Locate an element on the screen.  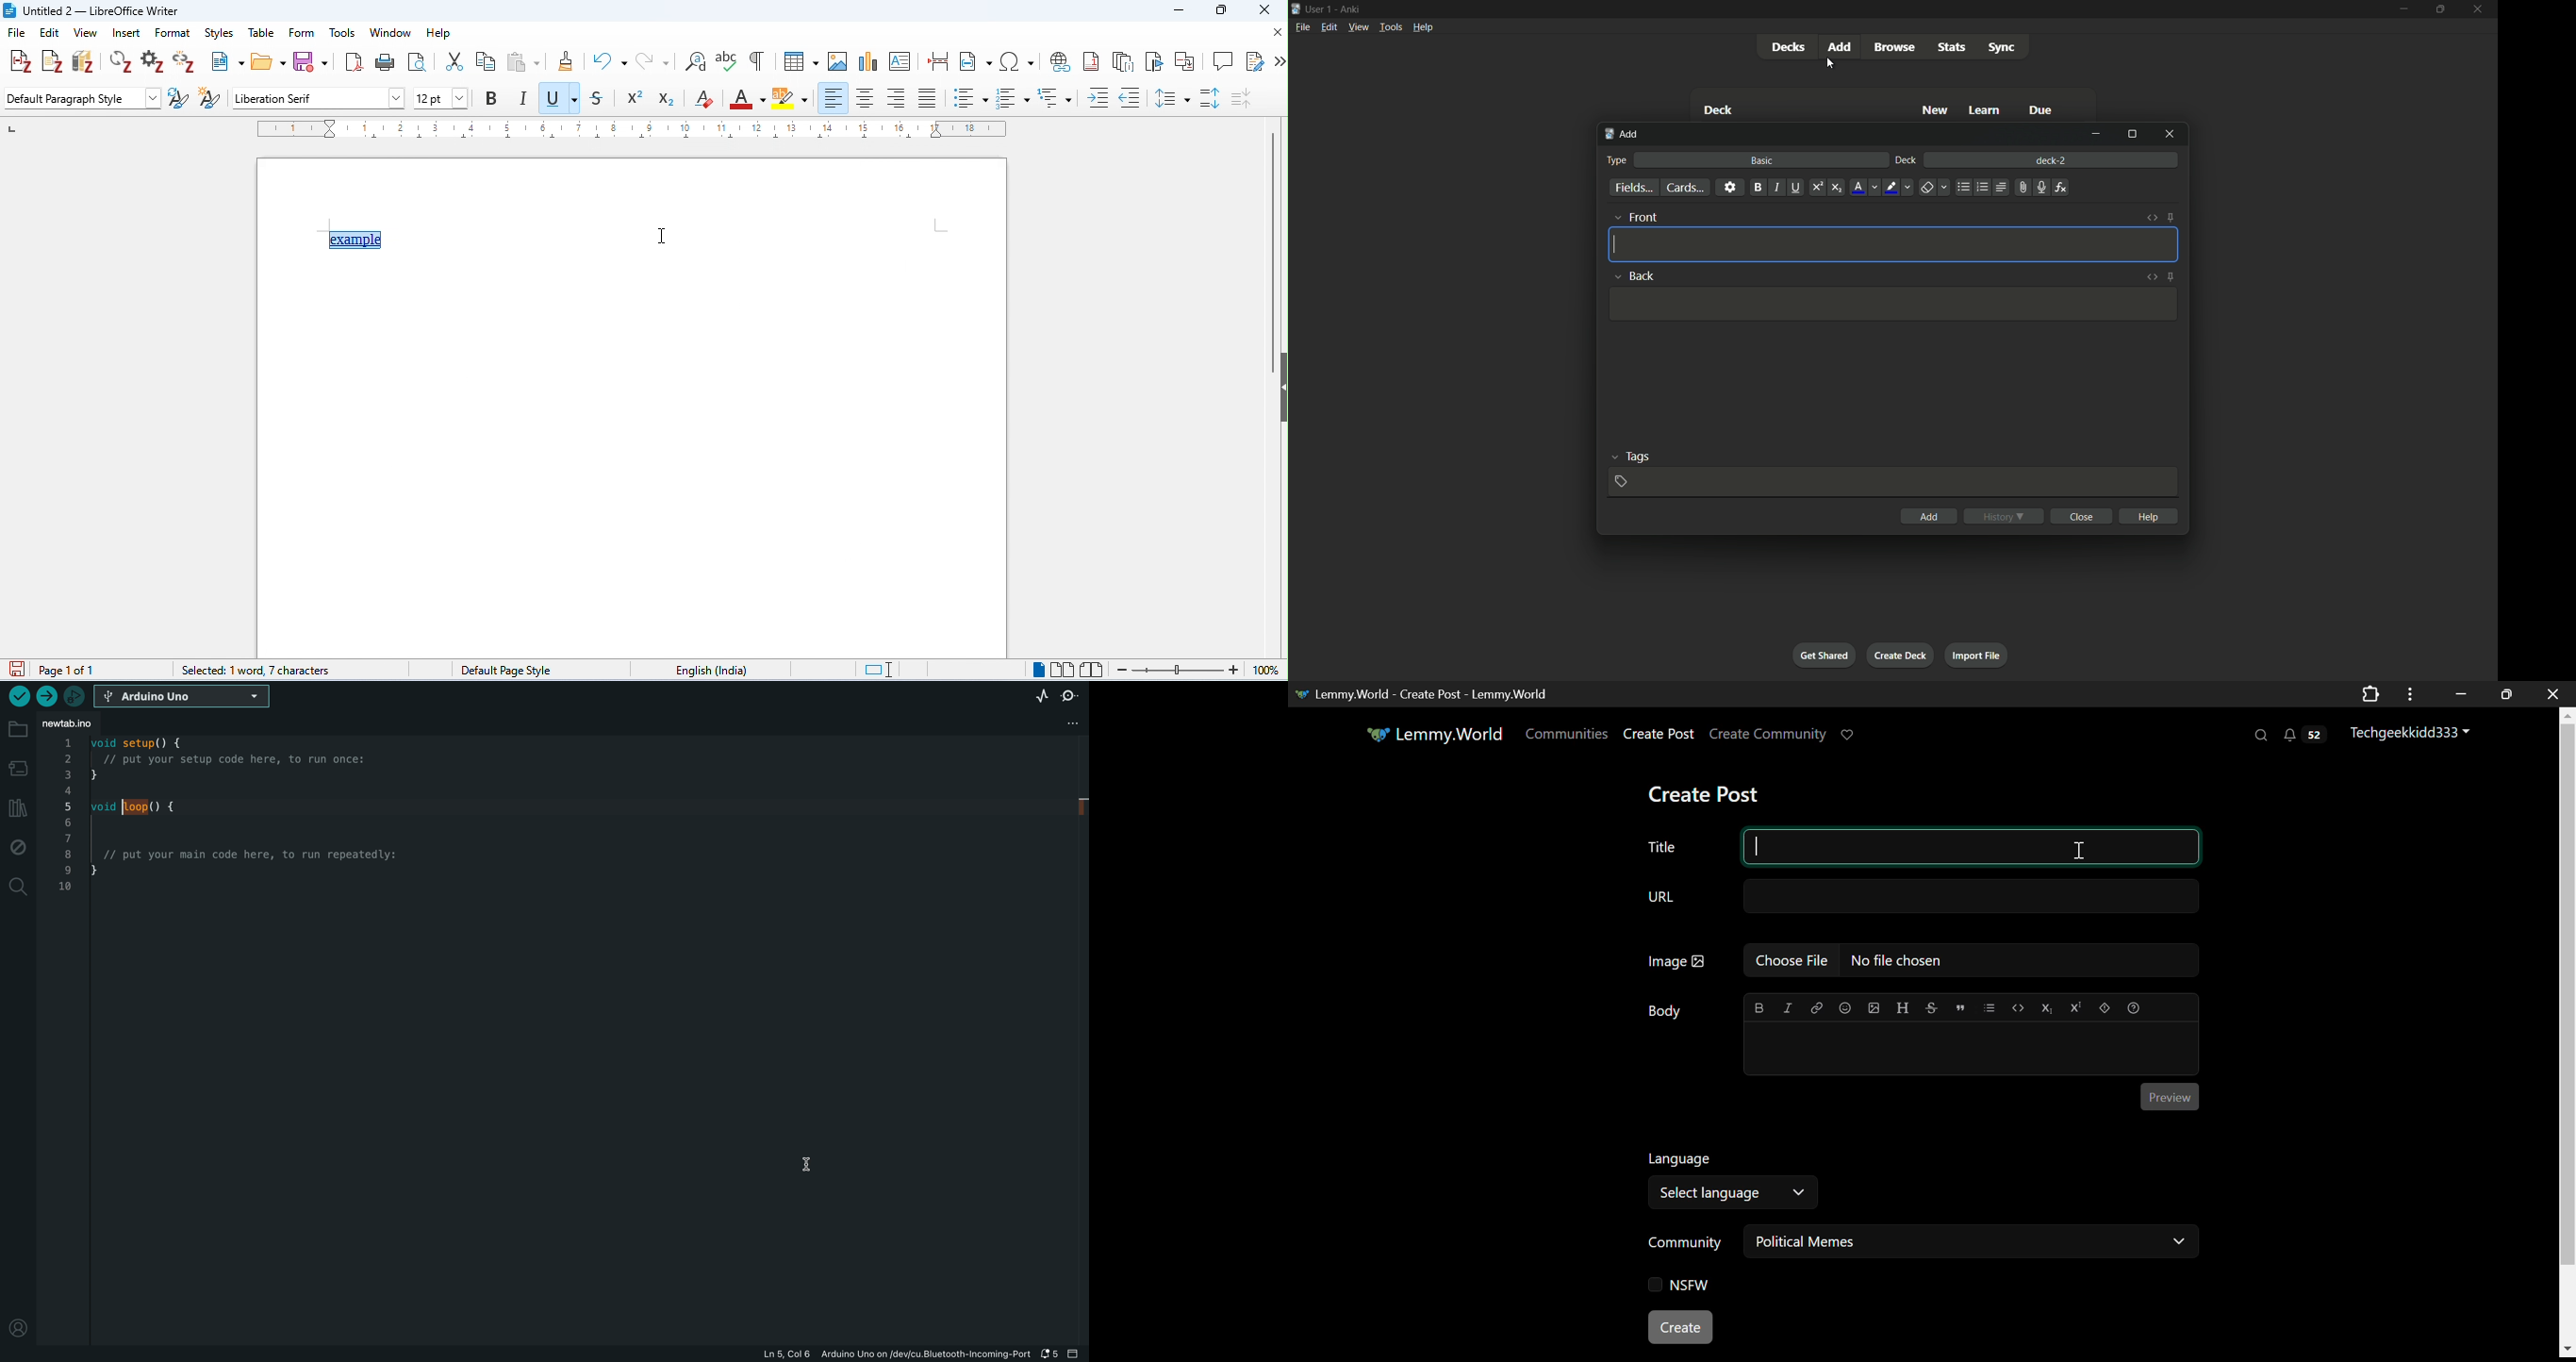
Lemmy.World - Create Post - Lemmy.World is located at coordinates (1432, 694).